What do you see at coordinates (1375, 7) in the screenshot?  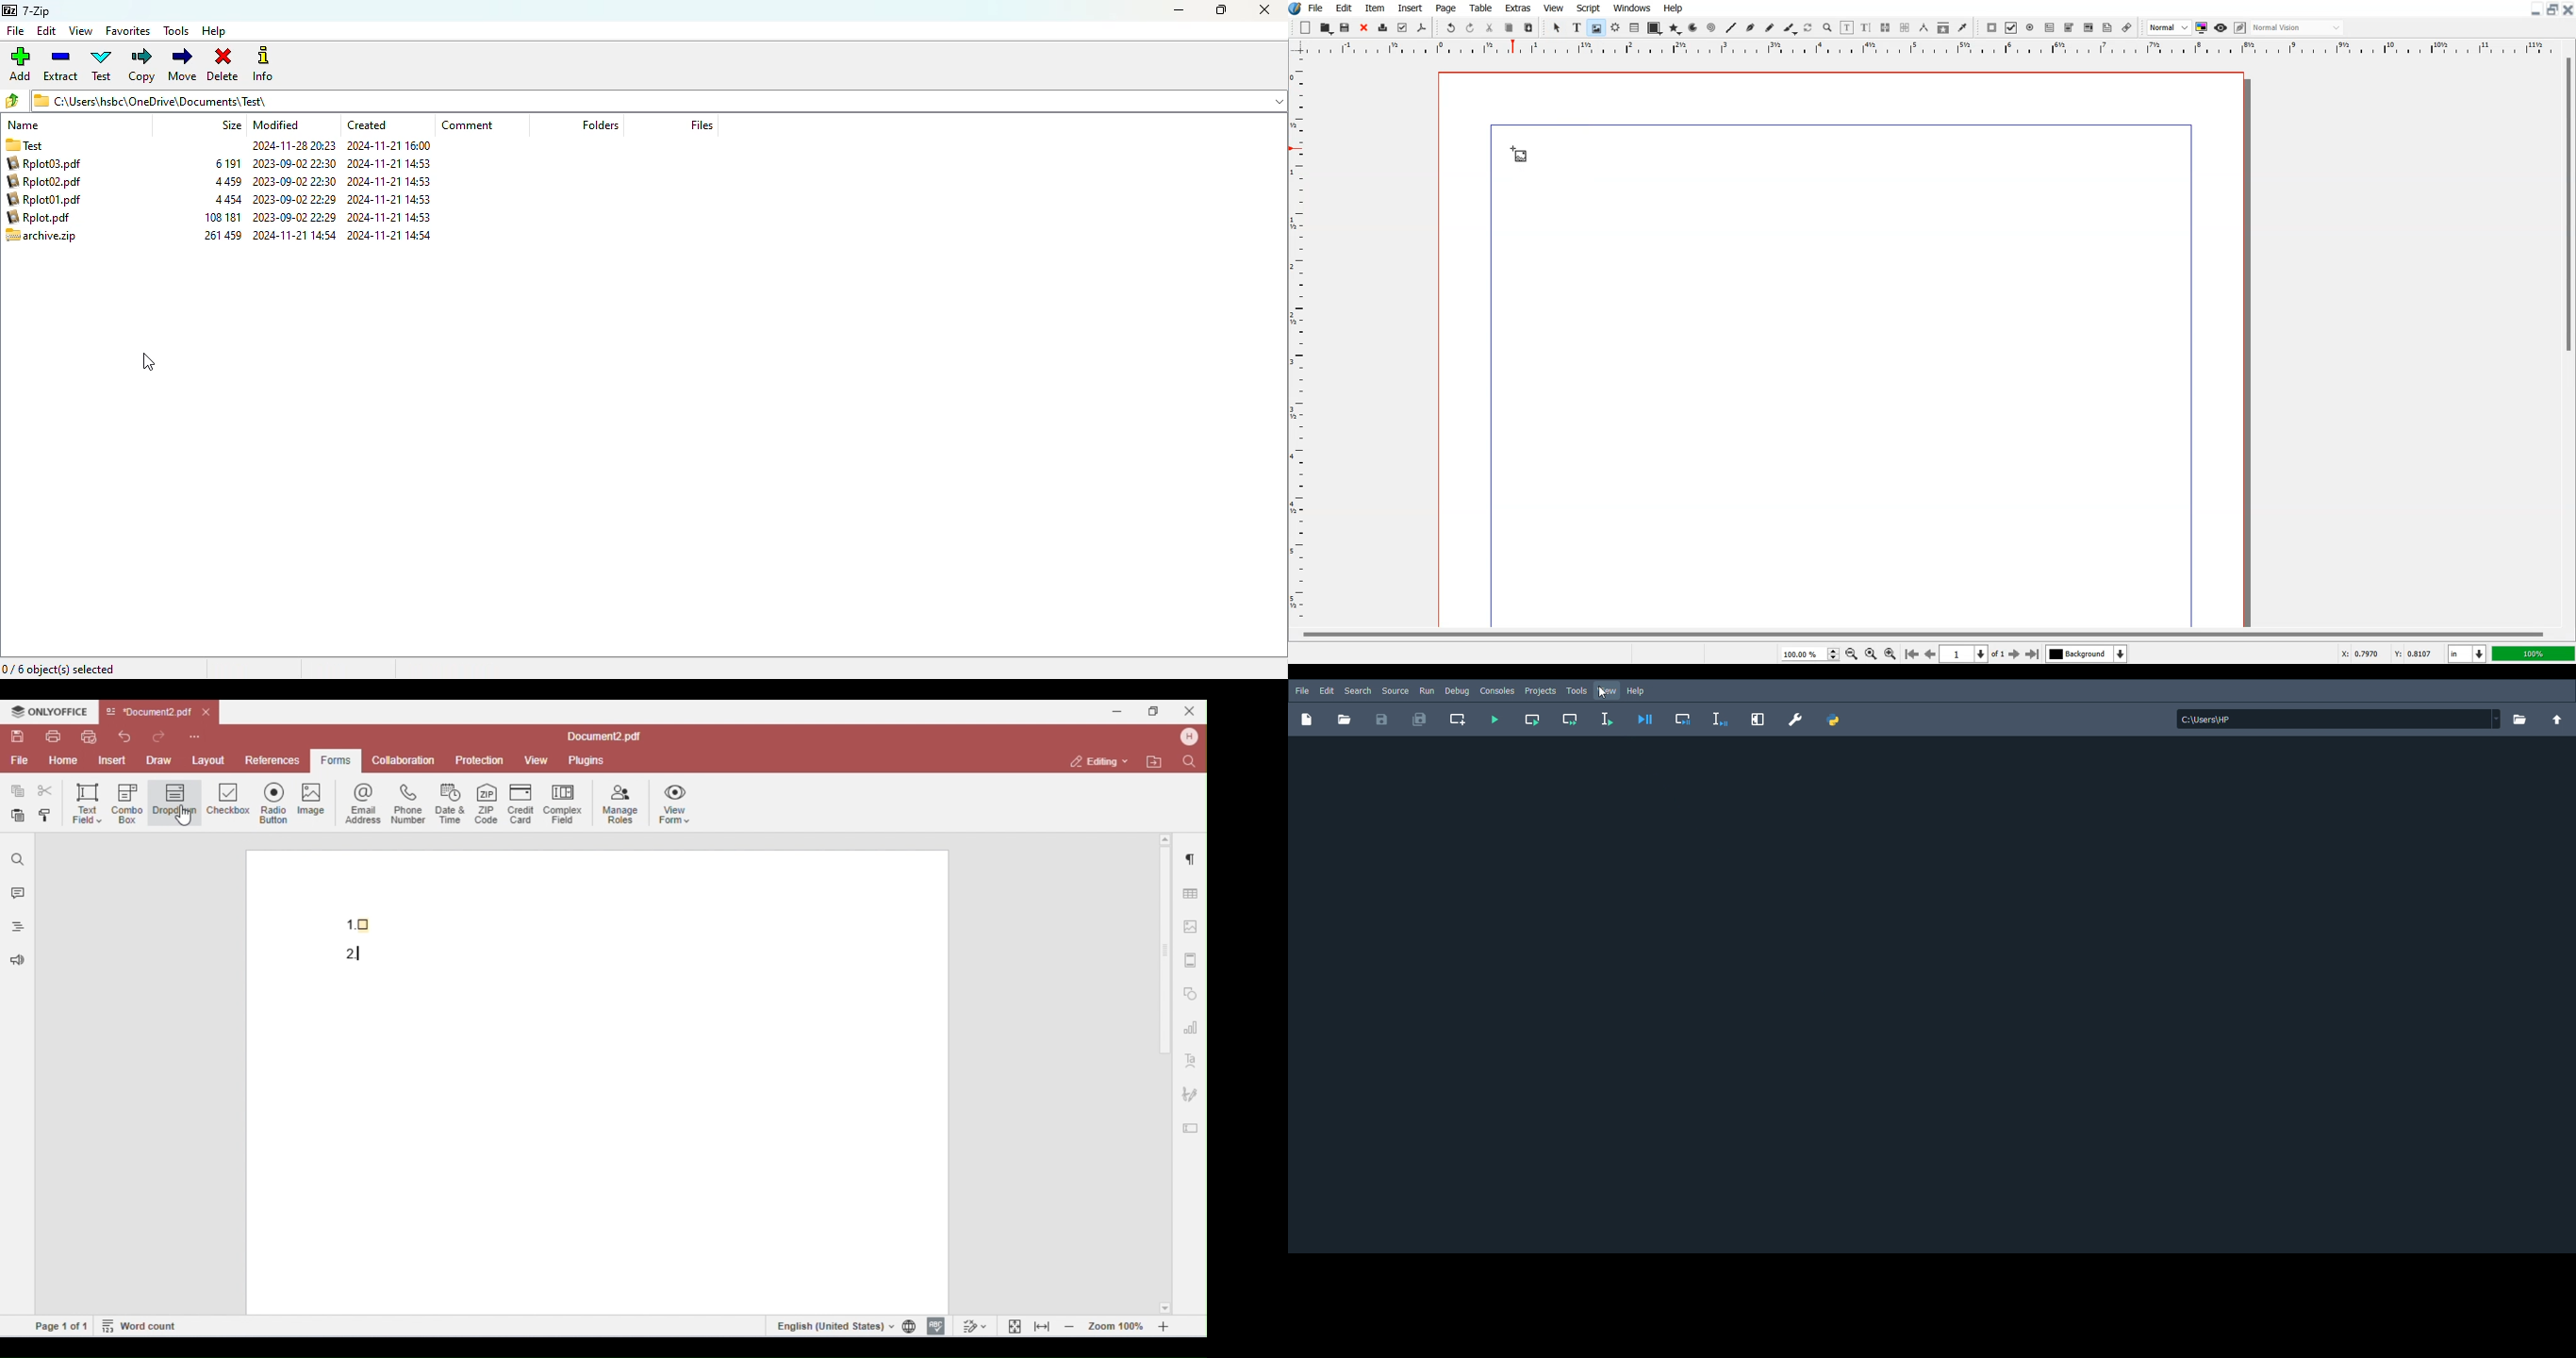 I see `Item` at bounding box center [1375, 7].